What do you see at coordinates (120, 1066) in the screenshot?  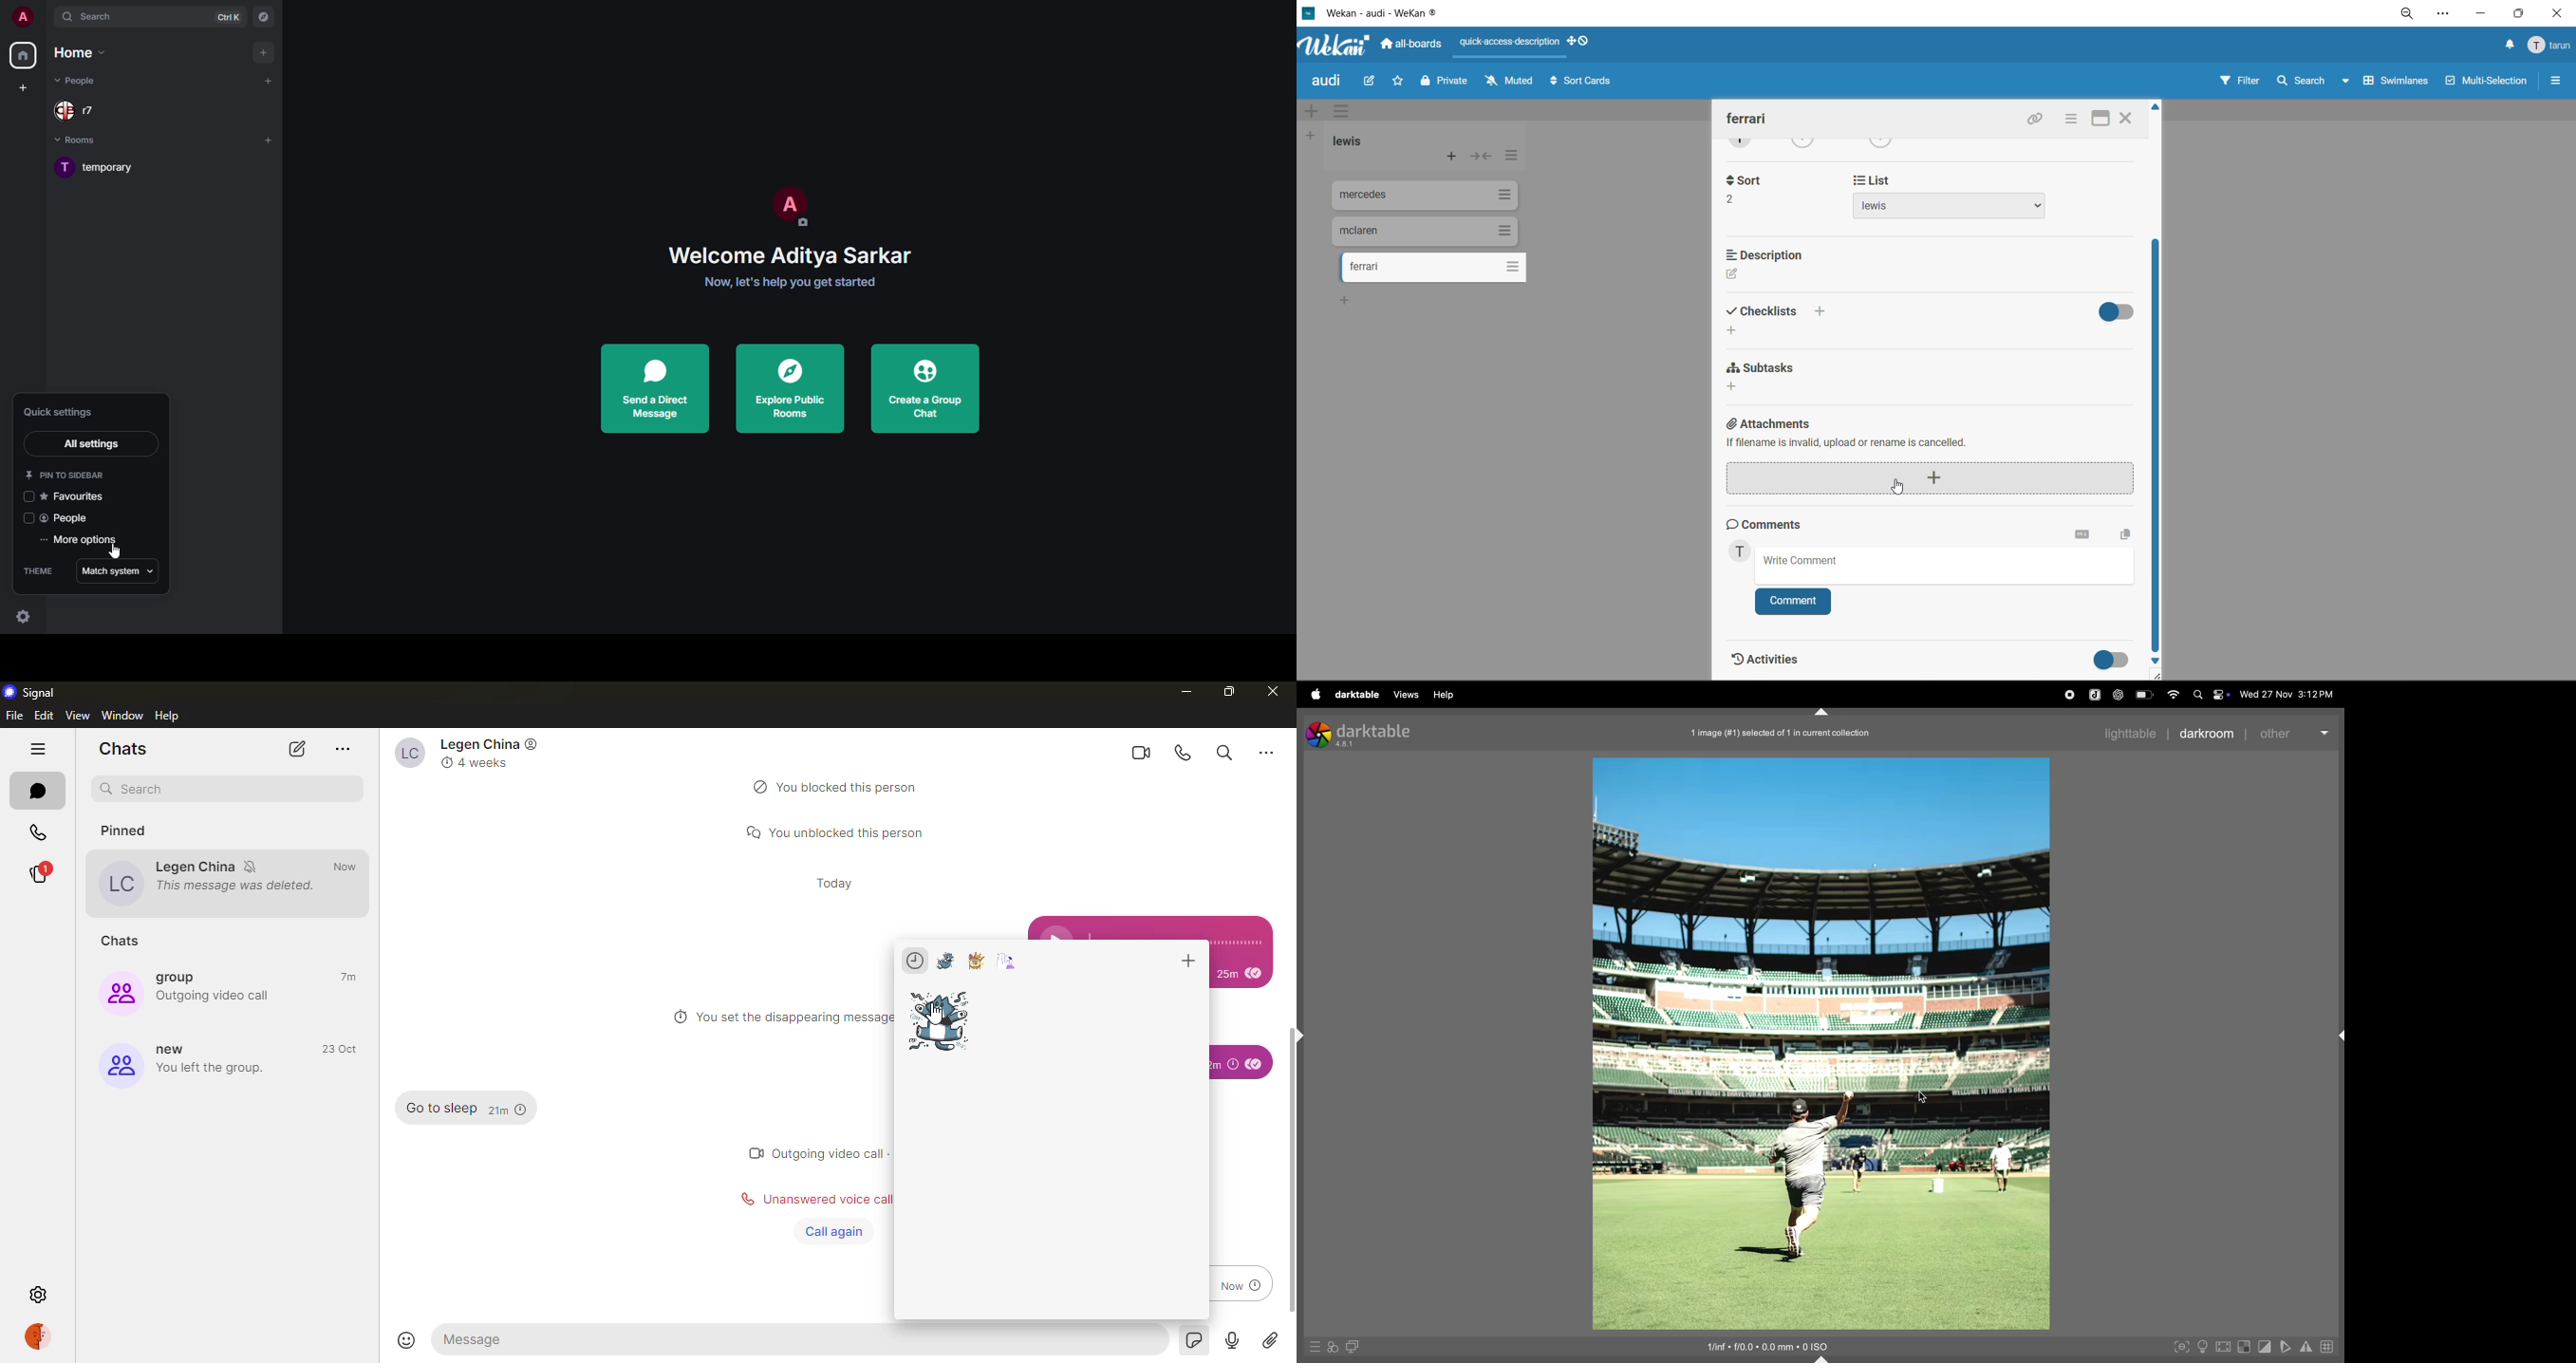 I see `new` at bounding box center [120, 1066].